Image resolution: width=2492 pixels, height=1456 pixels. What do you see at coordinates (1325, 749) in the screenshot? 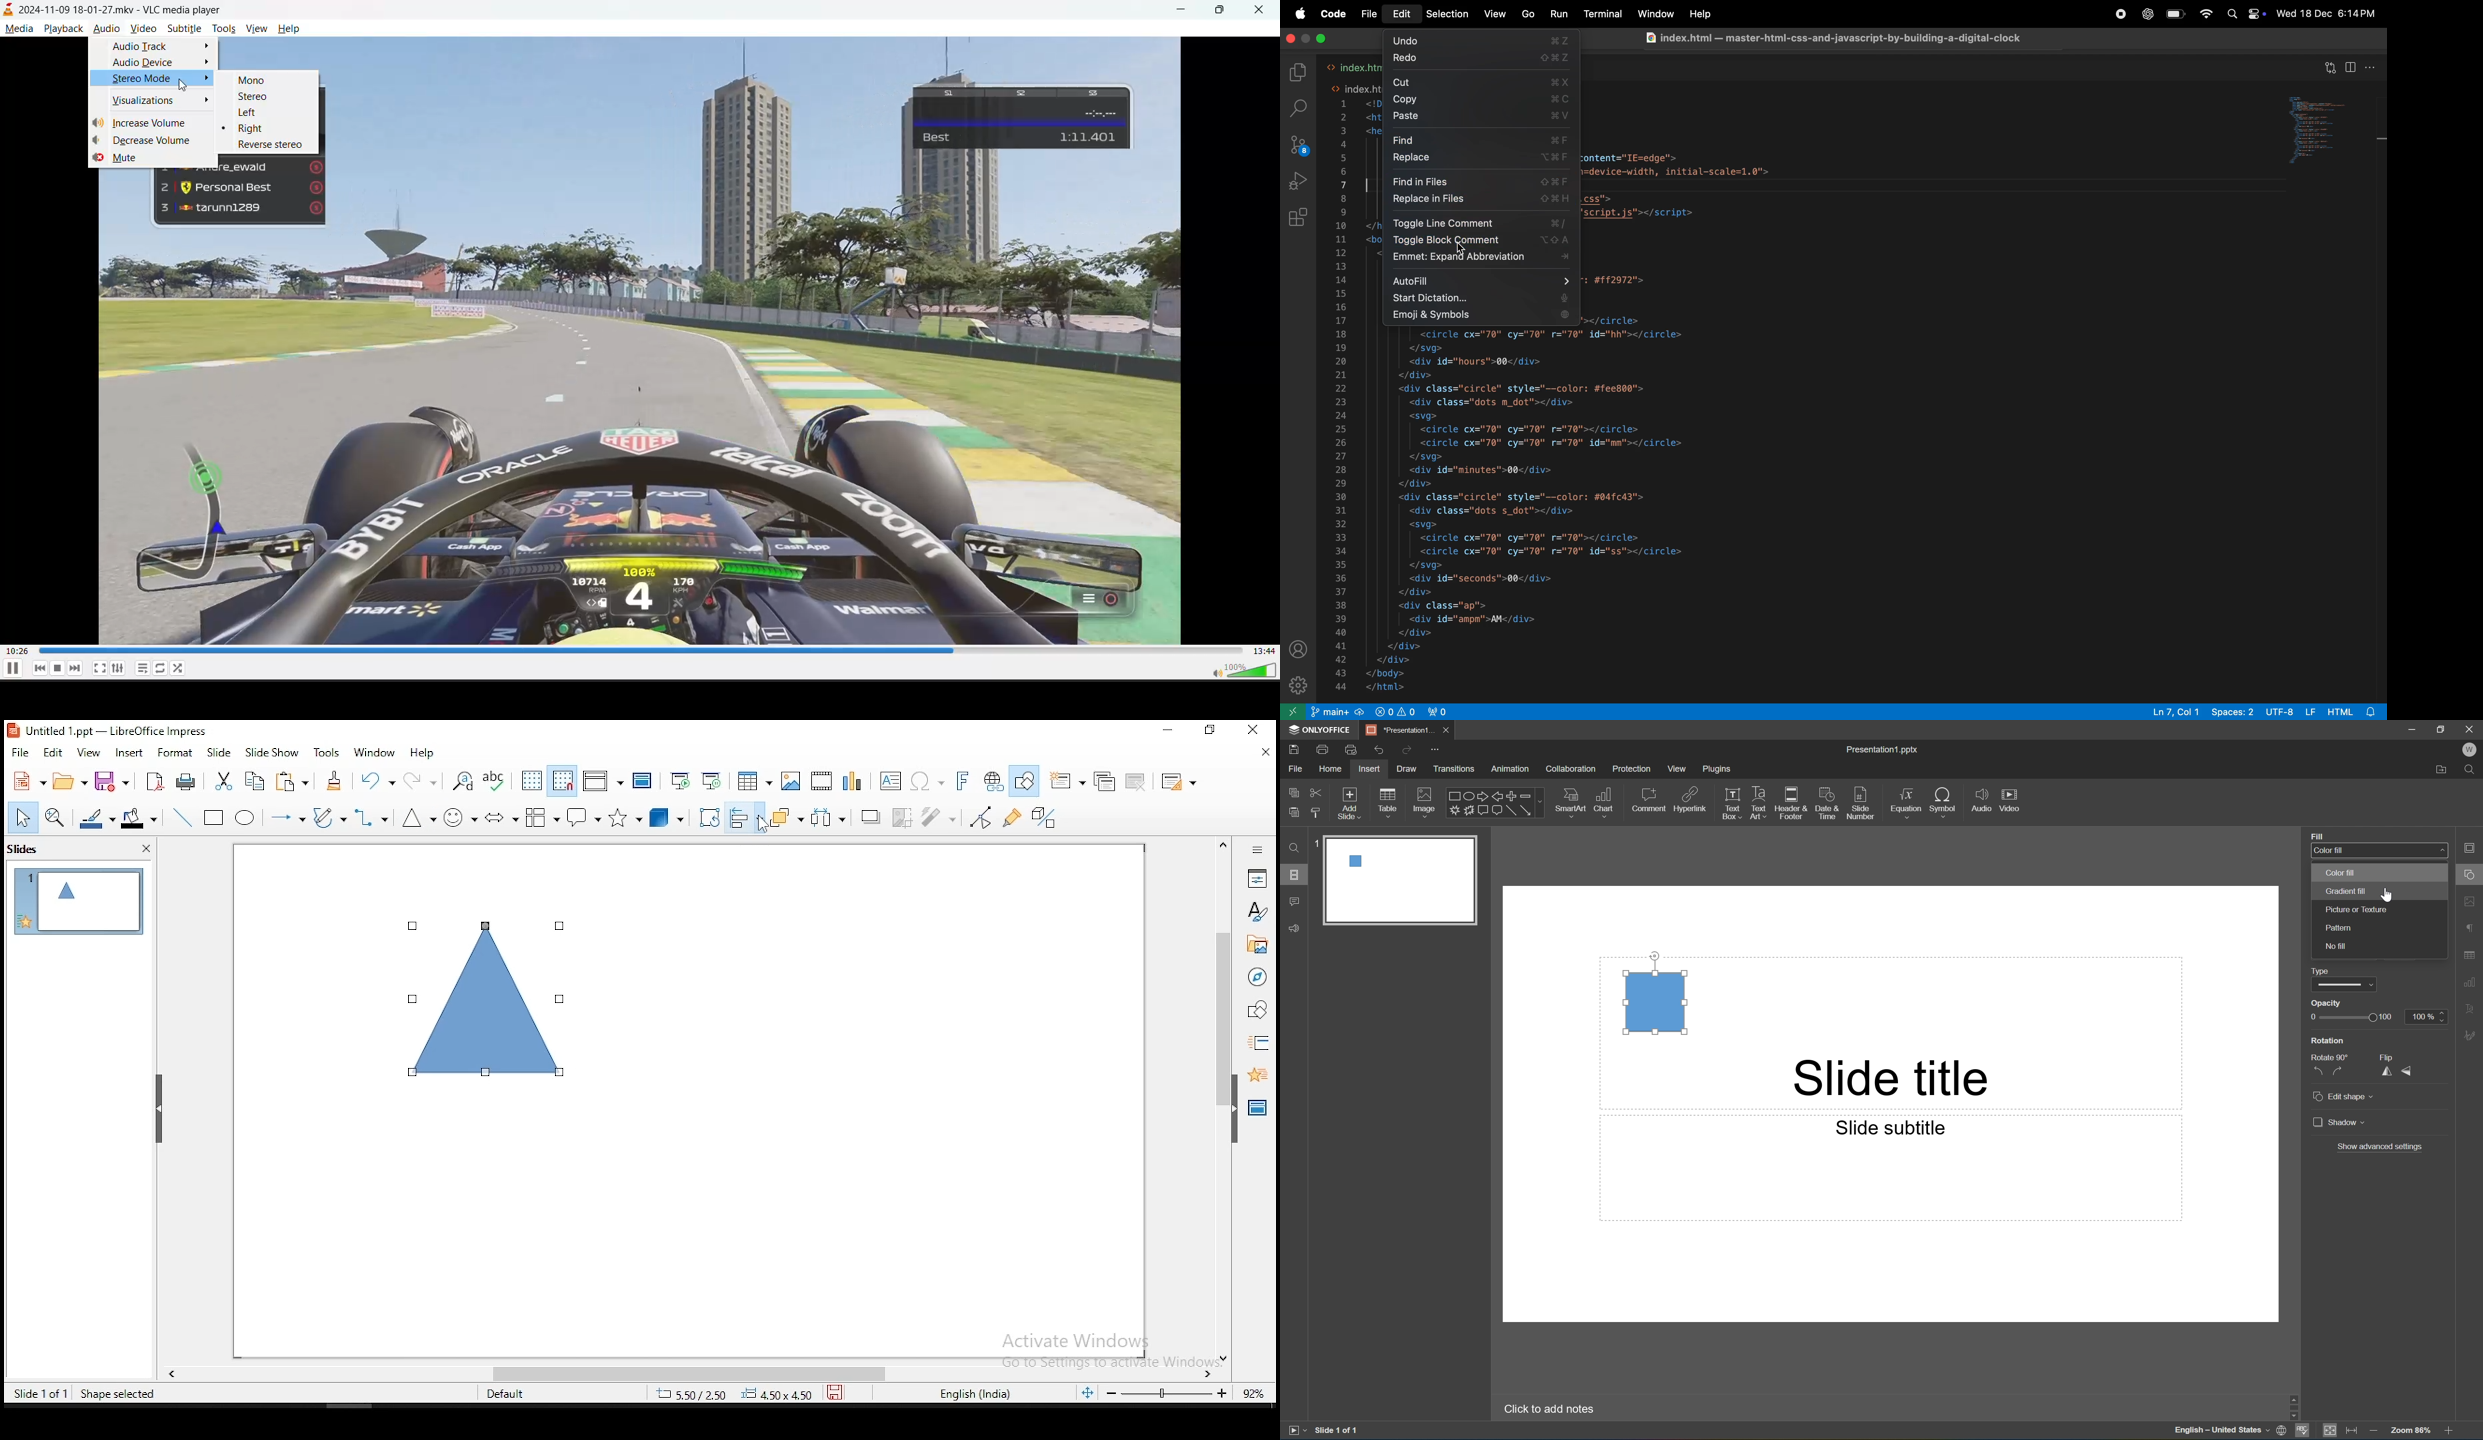
I see `Print file` at bounding box center [1325, 749].